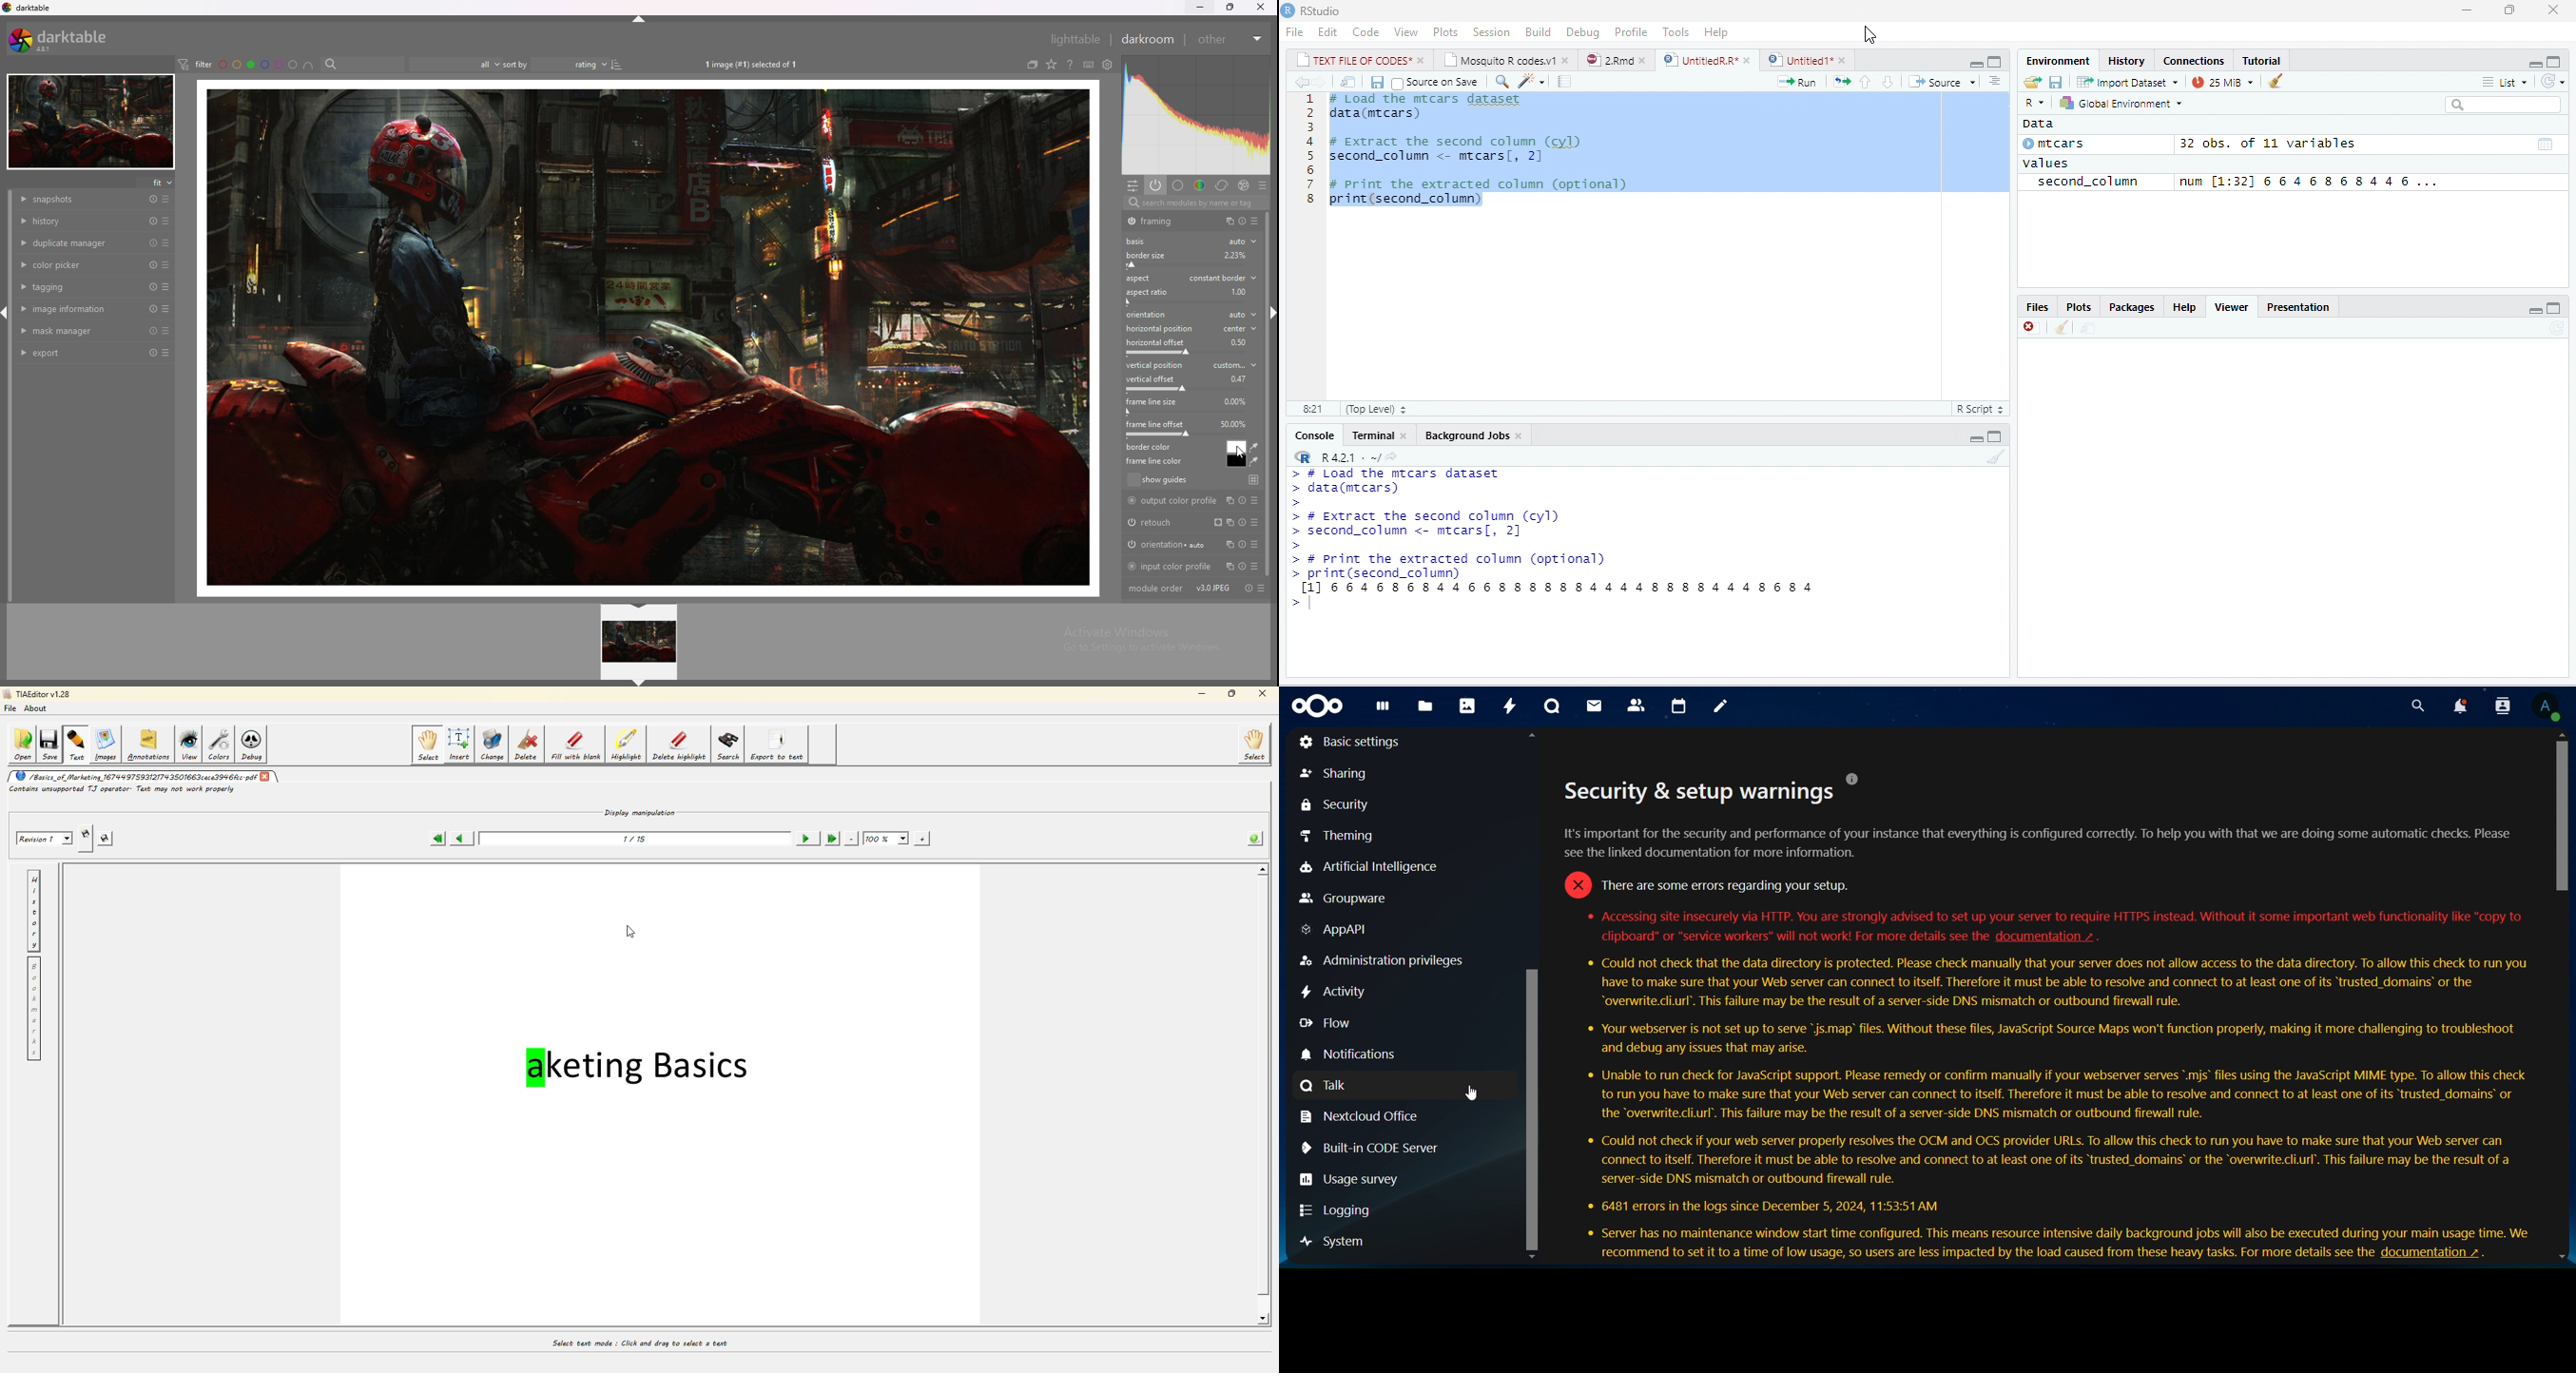  Describe the element at coordinates (2062, 329) in the screenshot. I see `clean ` at that location.